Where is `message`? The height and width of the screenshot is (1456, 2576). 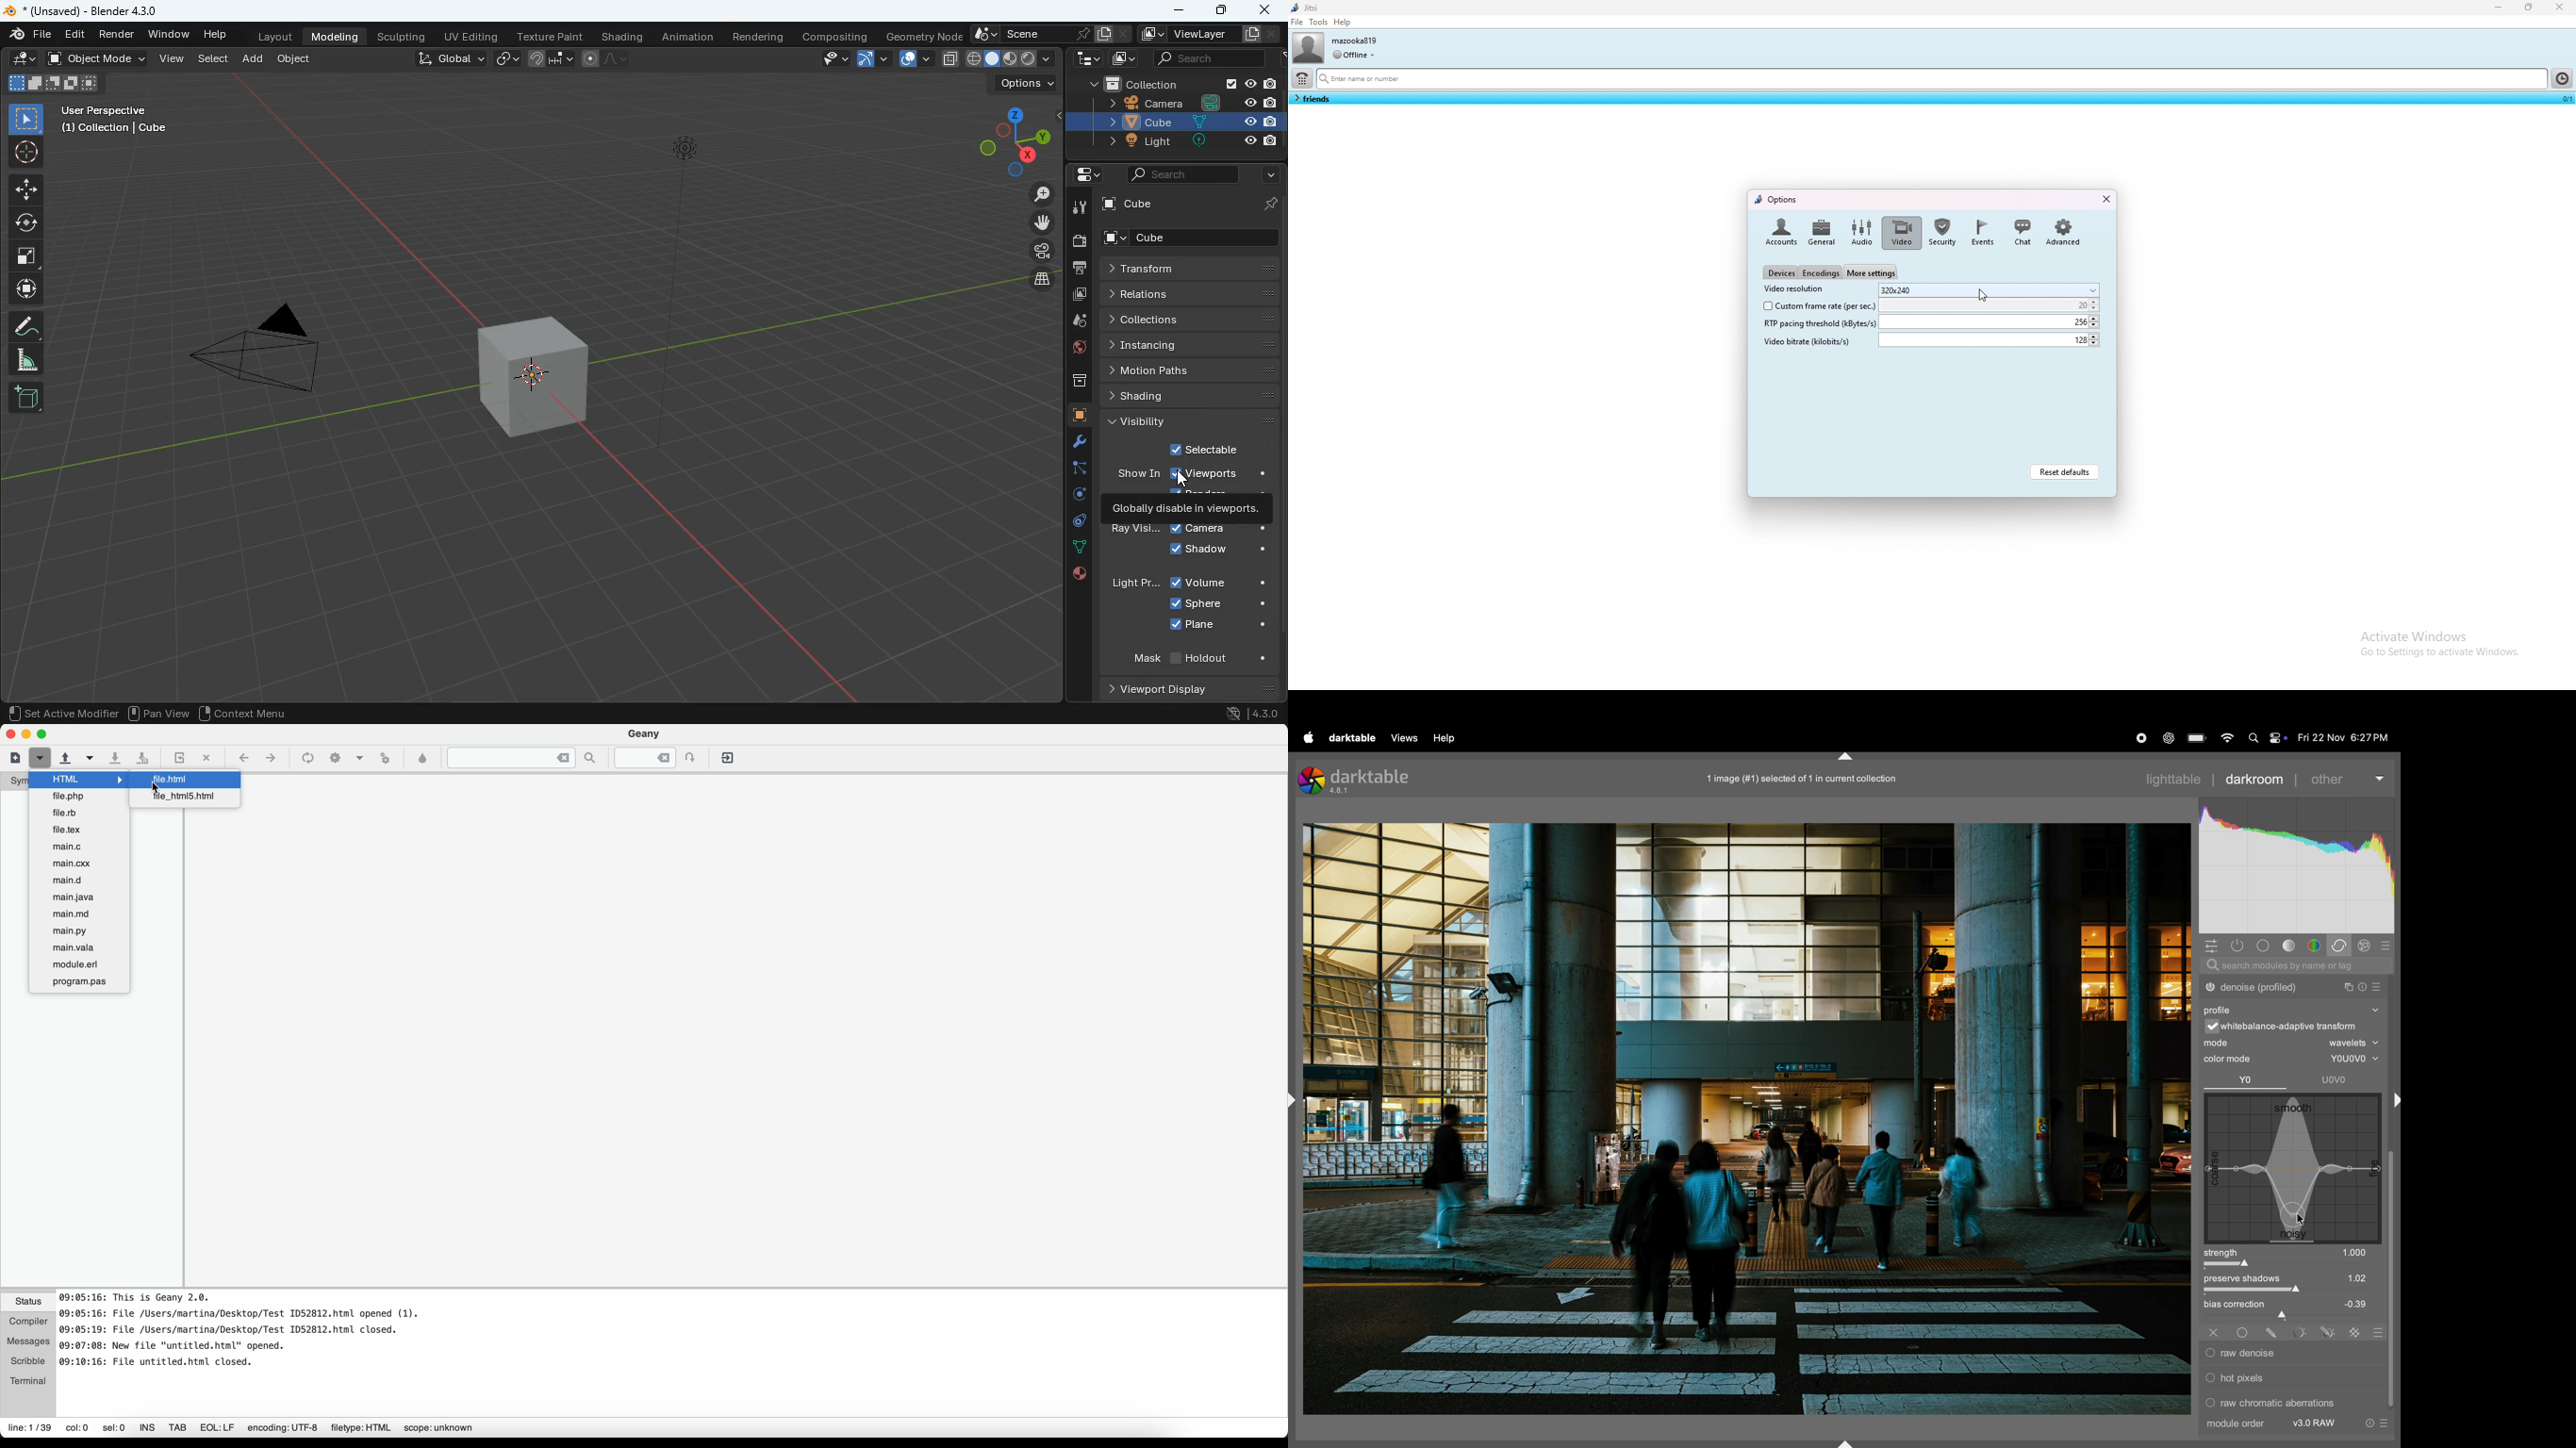
message is located at coordinates (1187, 508).